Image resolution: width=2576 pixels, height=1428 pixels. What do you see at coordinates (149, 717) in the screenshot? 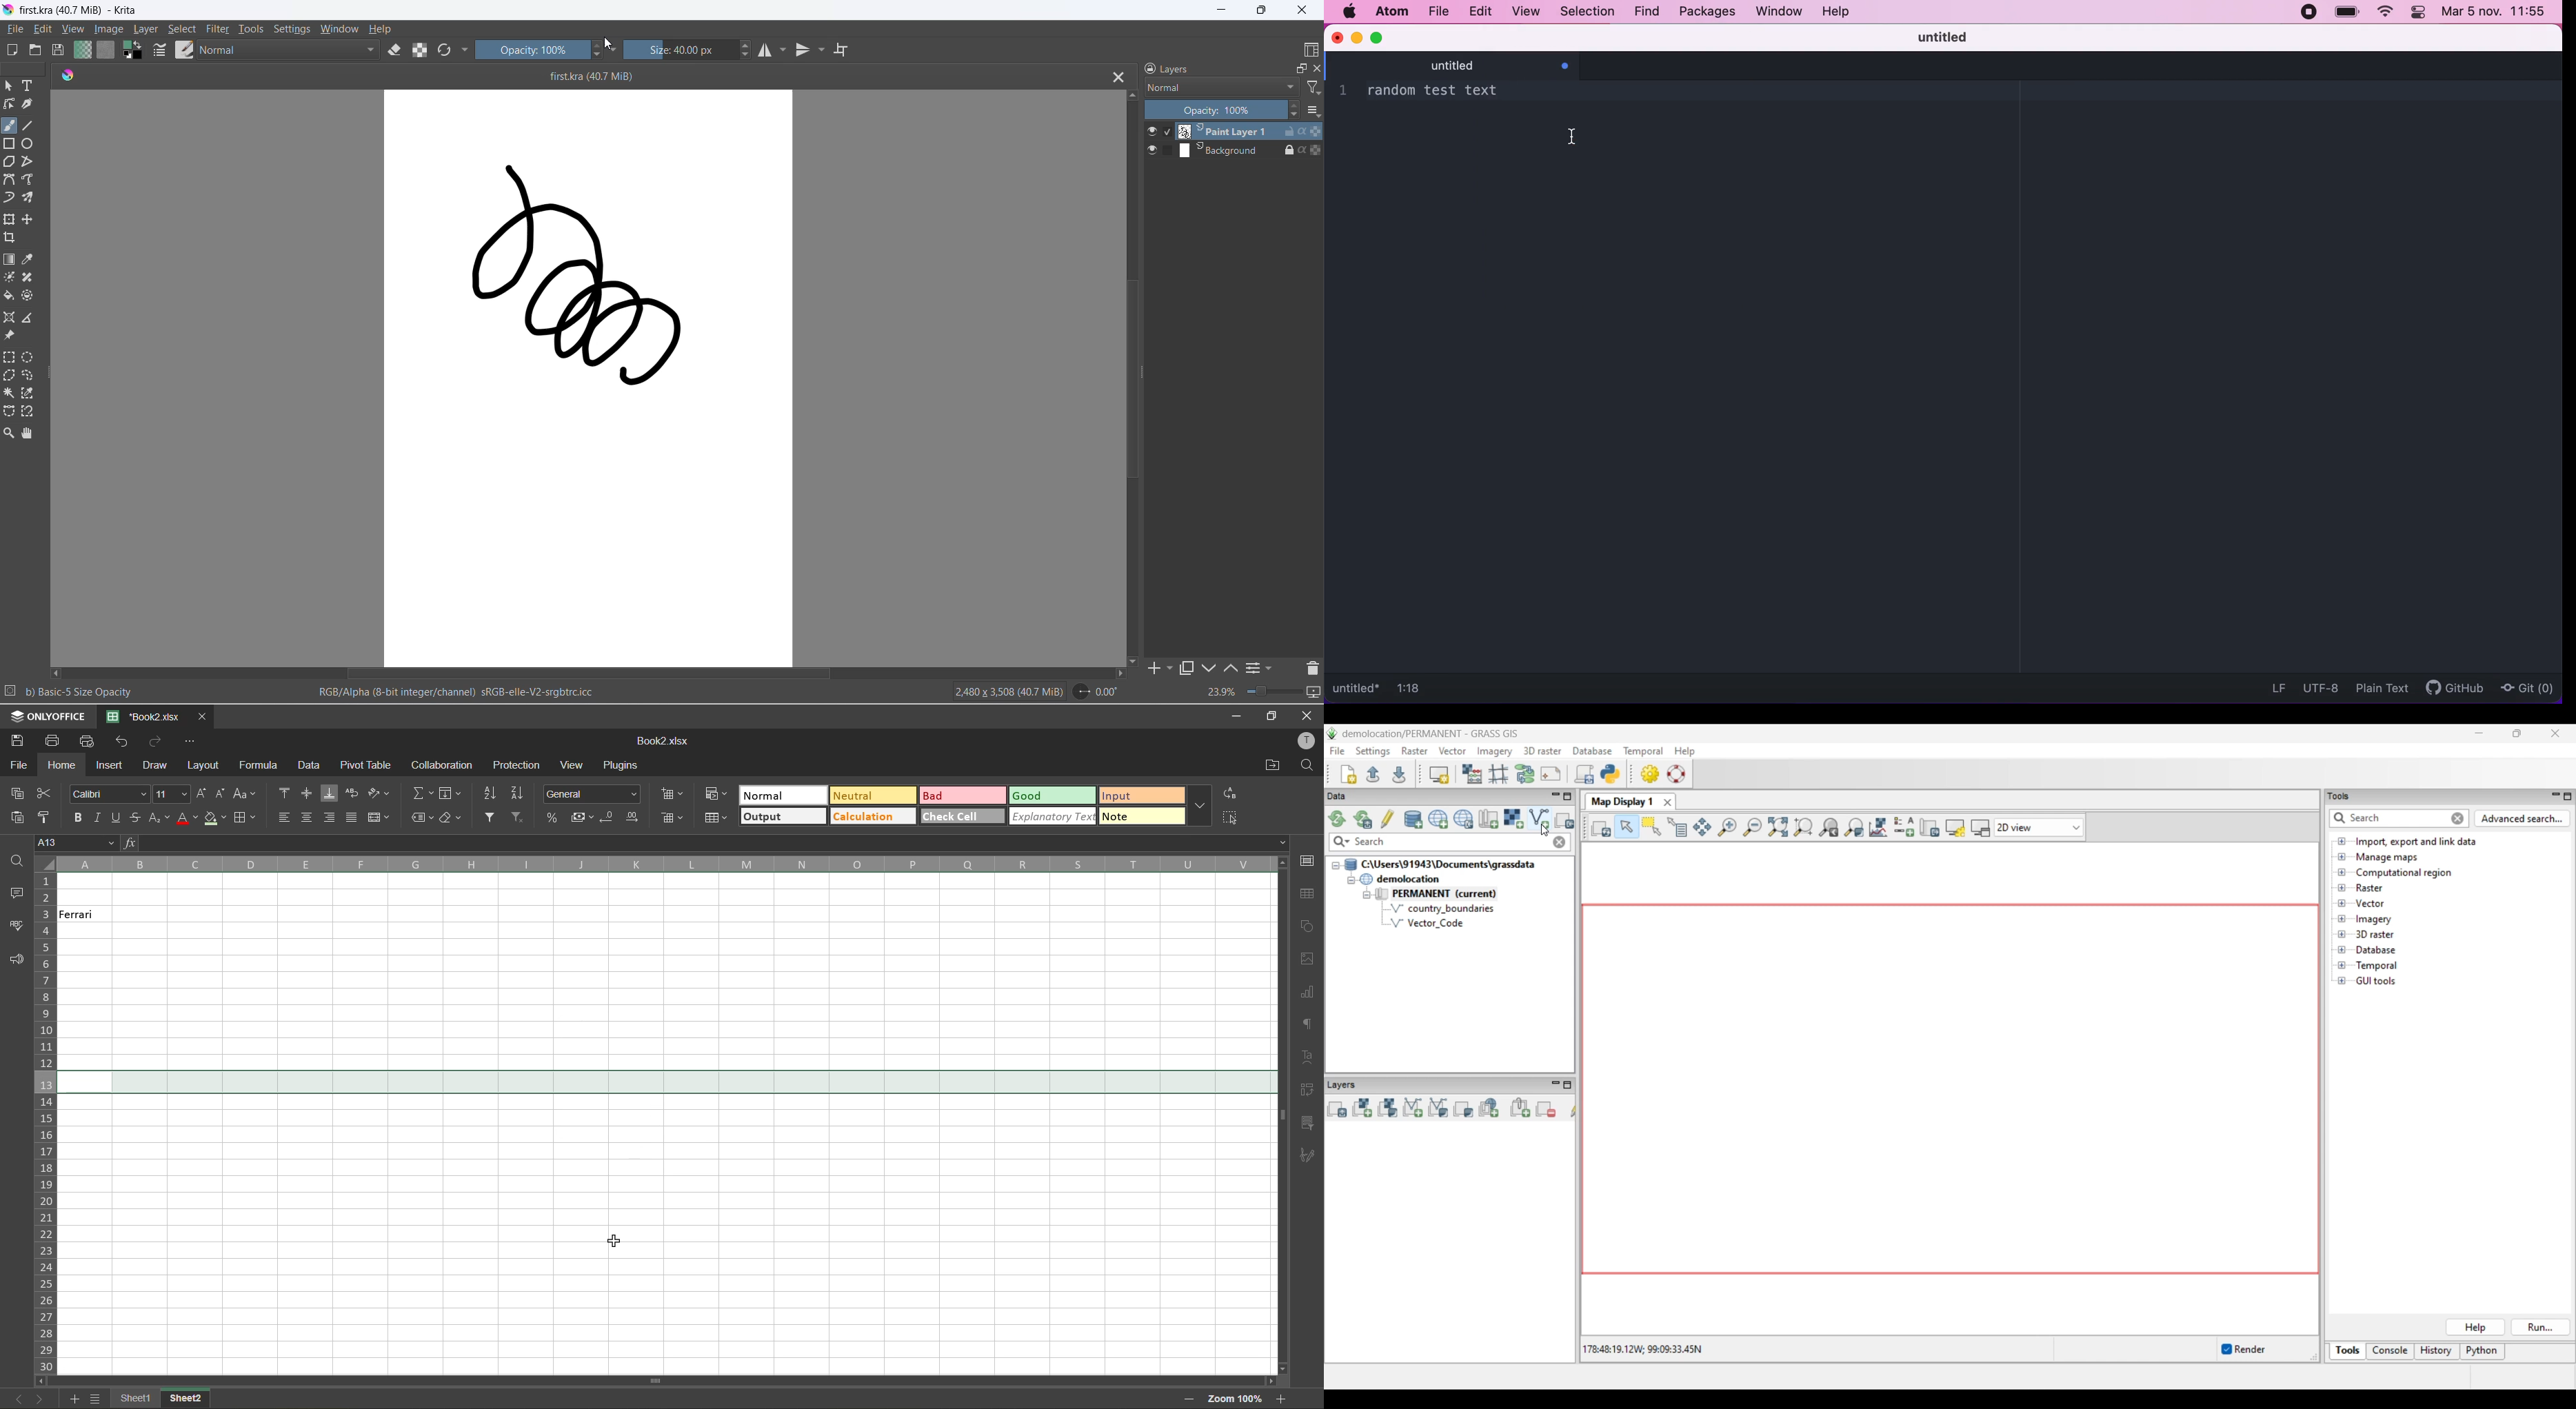
I see `filename` at bounding box center [149, 717].